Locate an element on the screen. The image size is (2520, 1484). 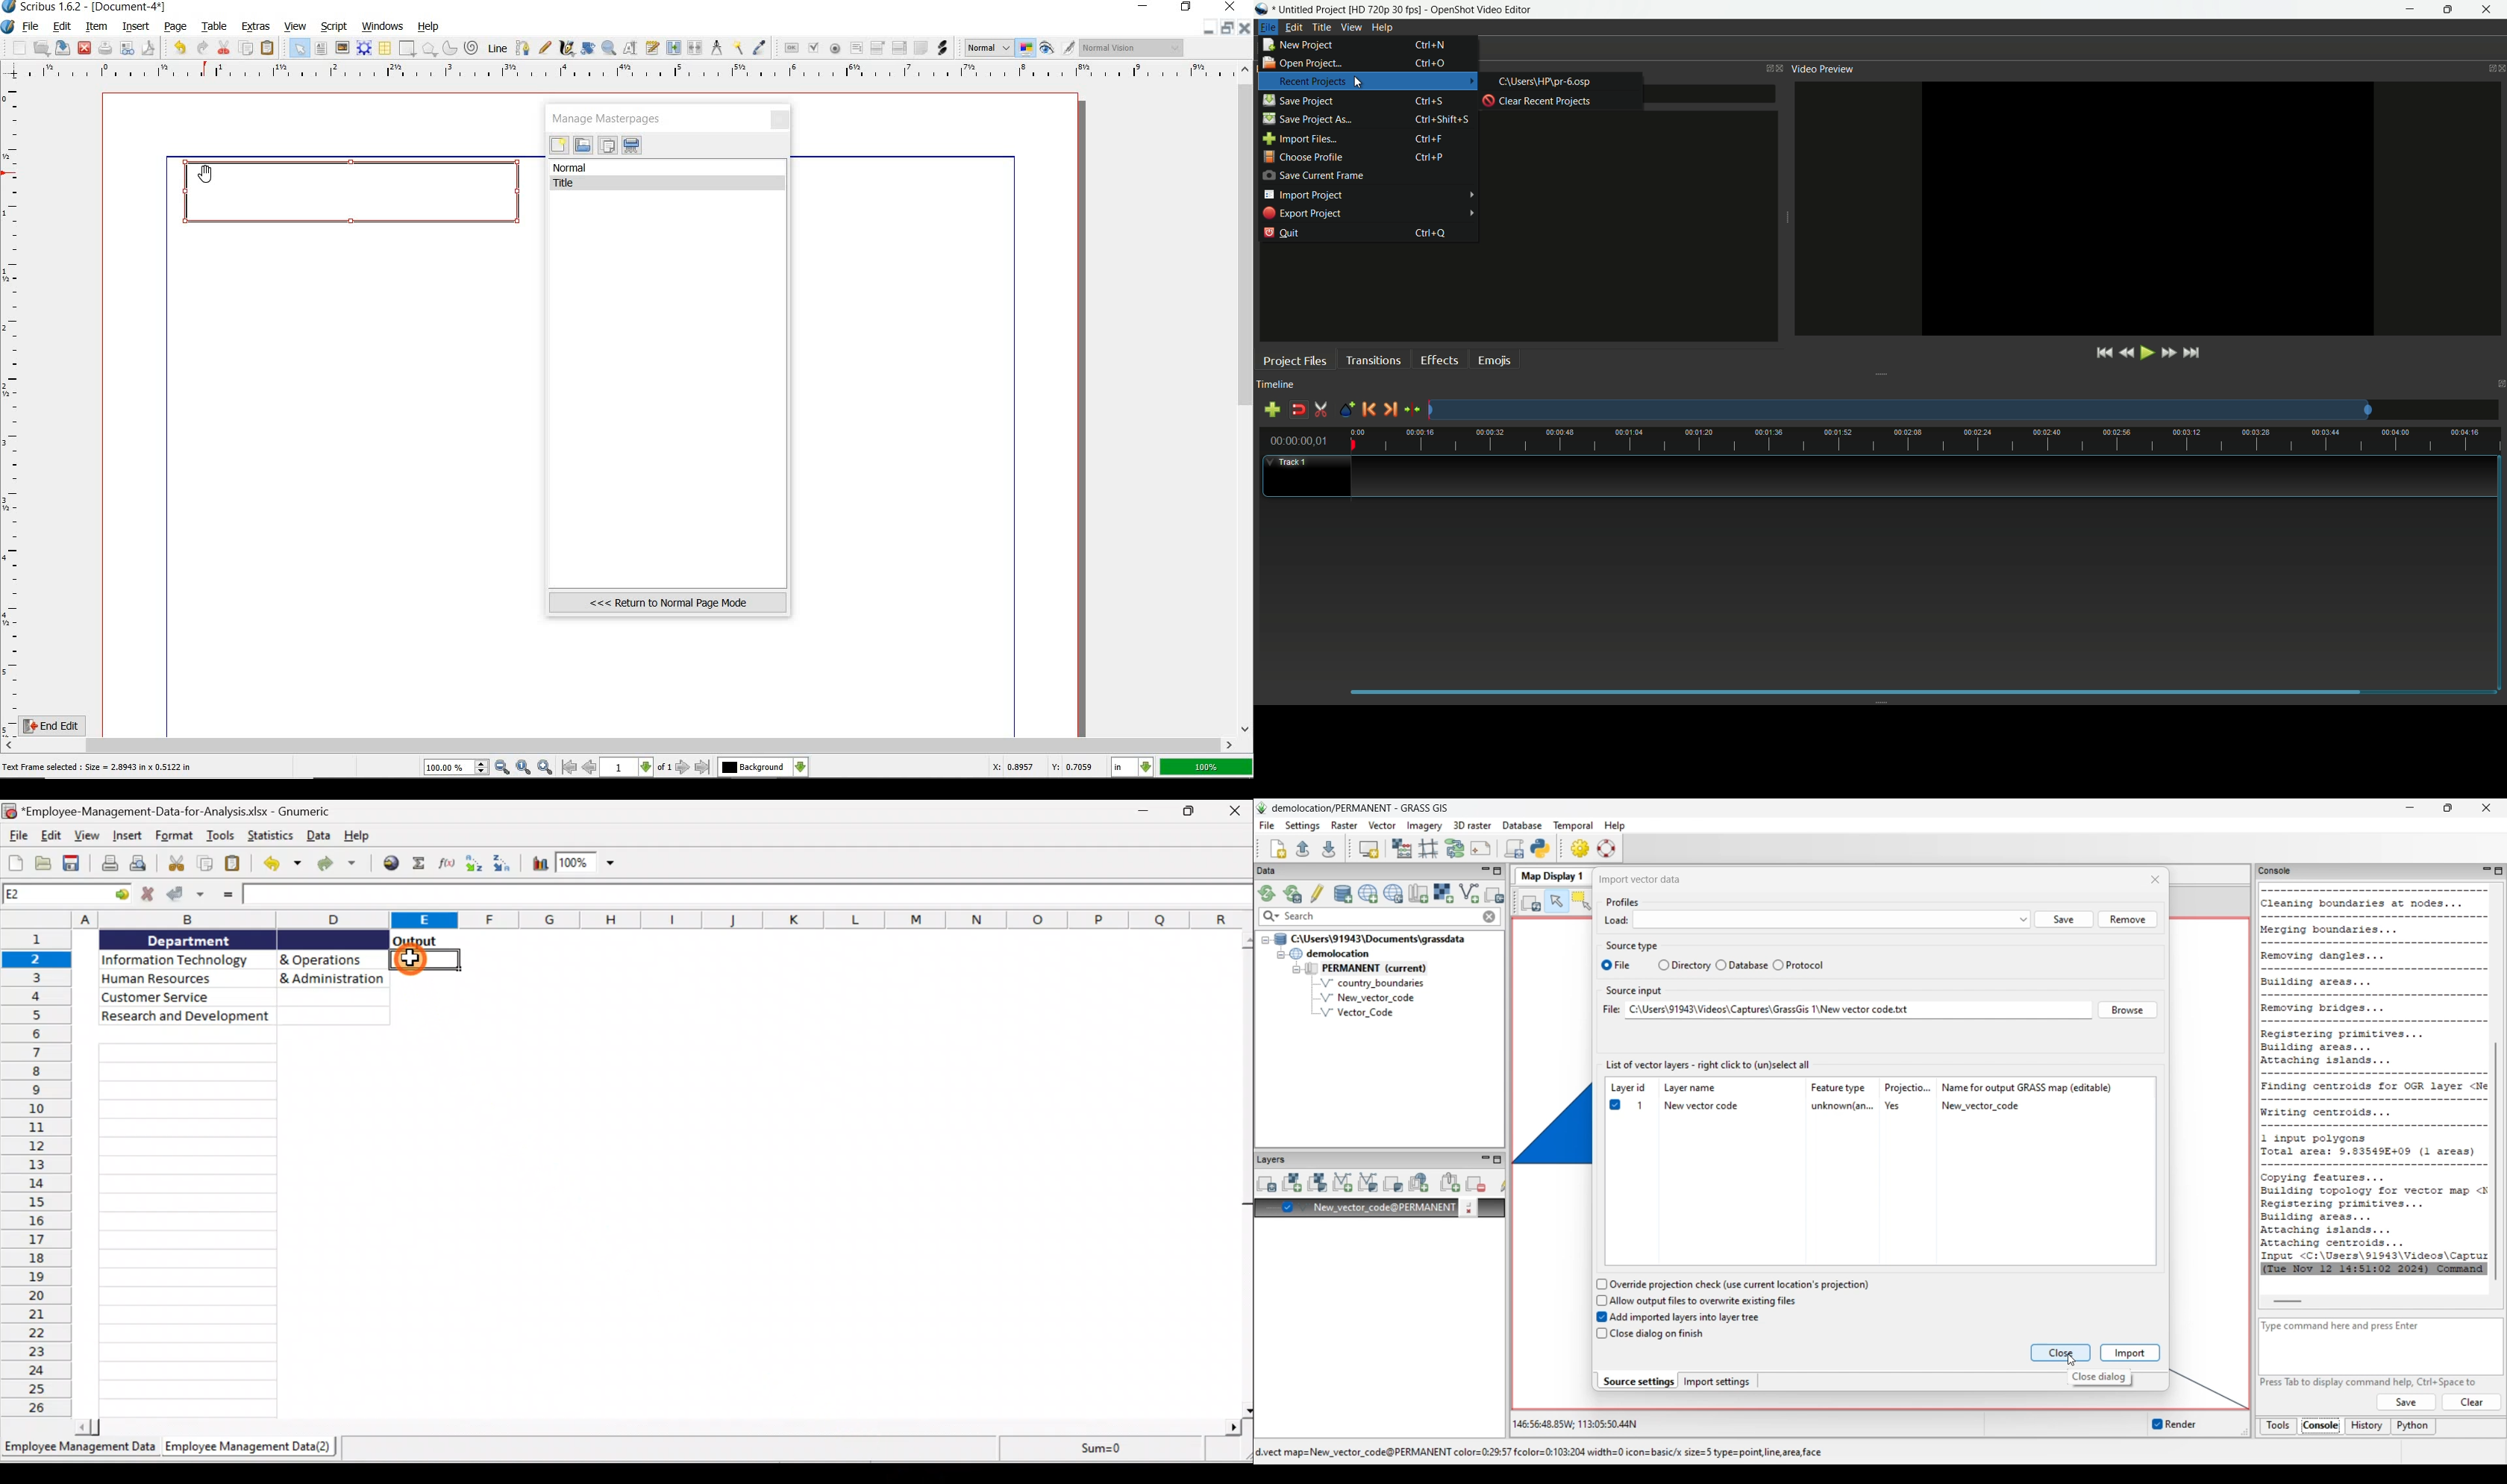
Insert hyperlink is located at coordinates (390, 864).